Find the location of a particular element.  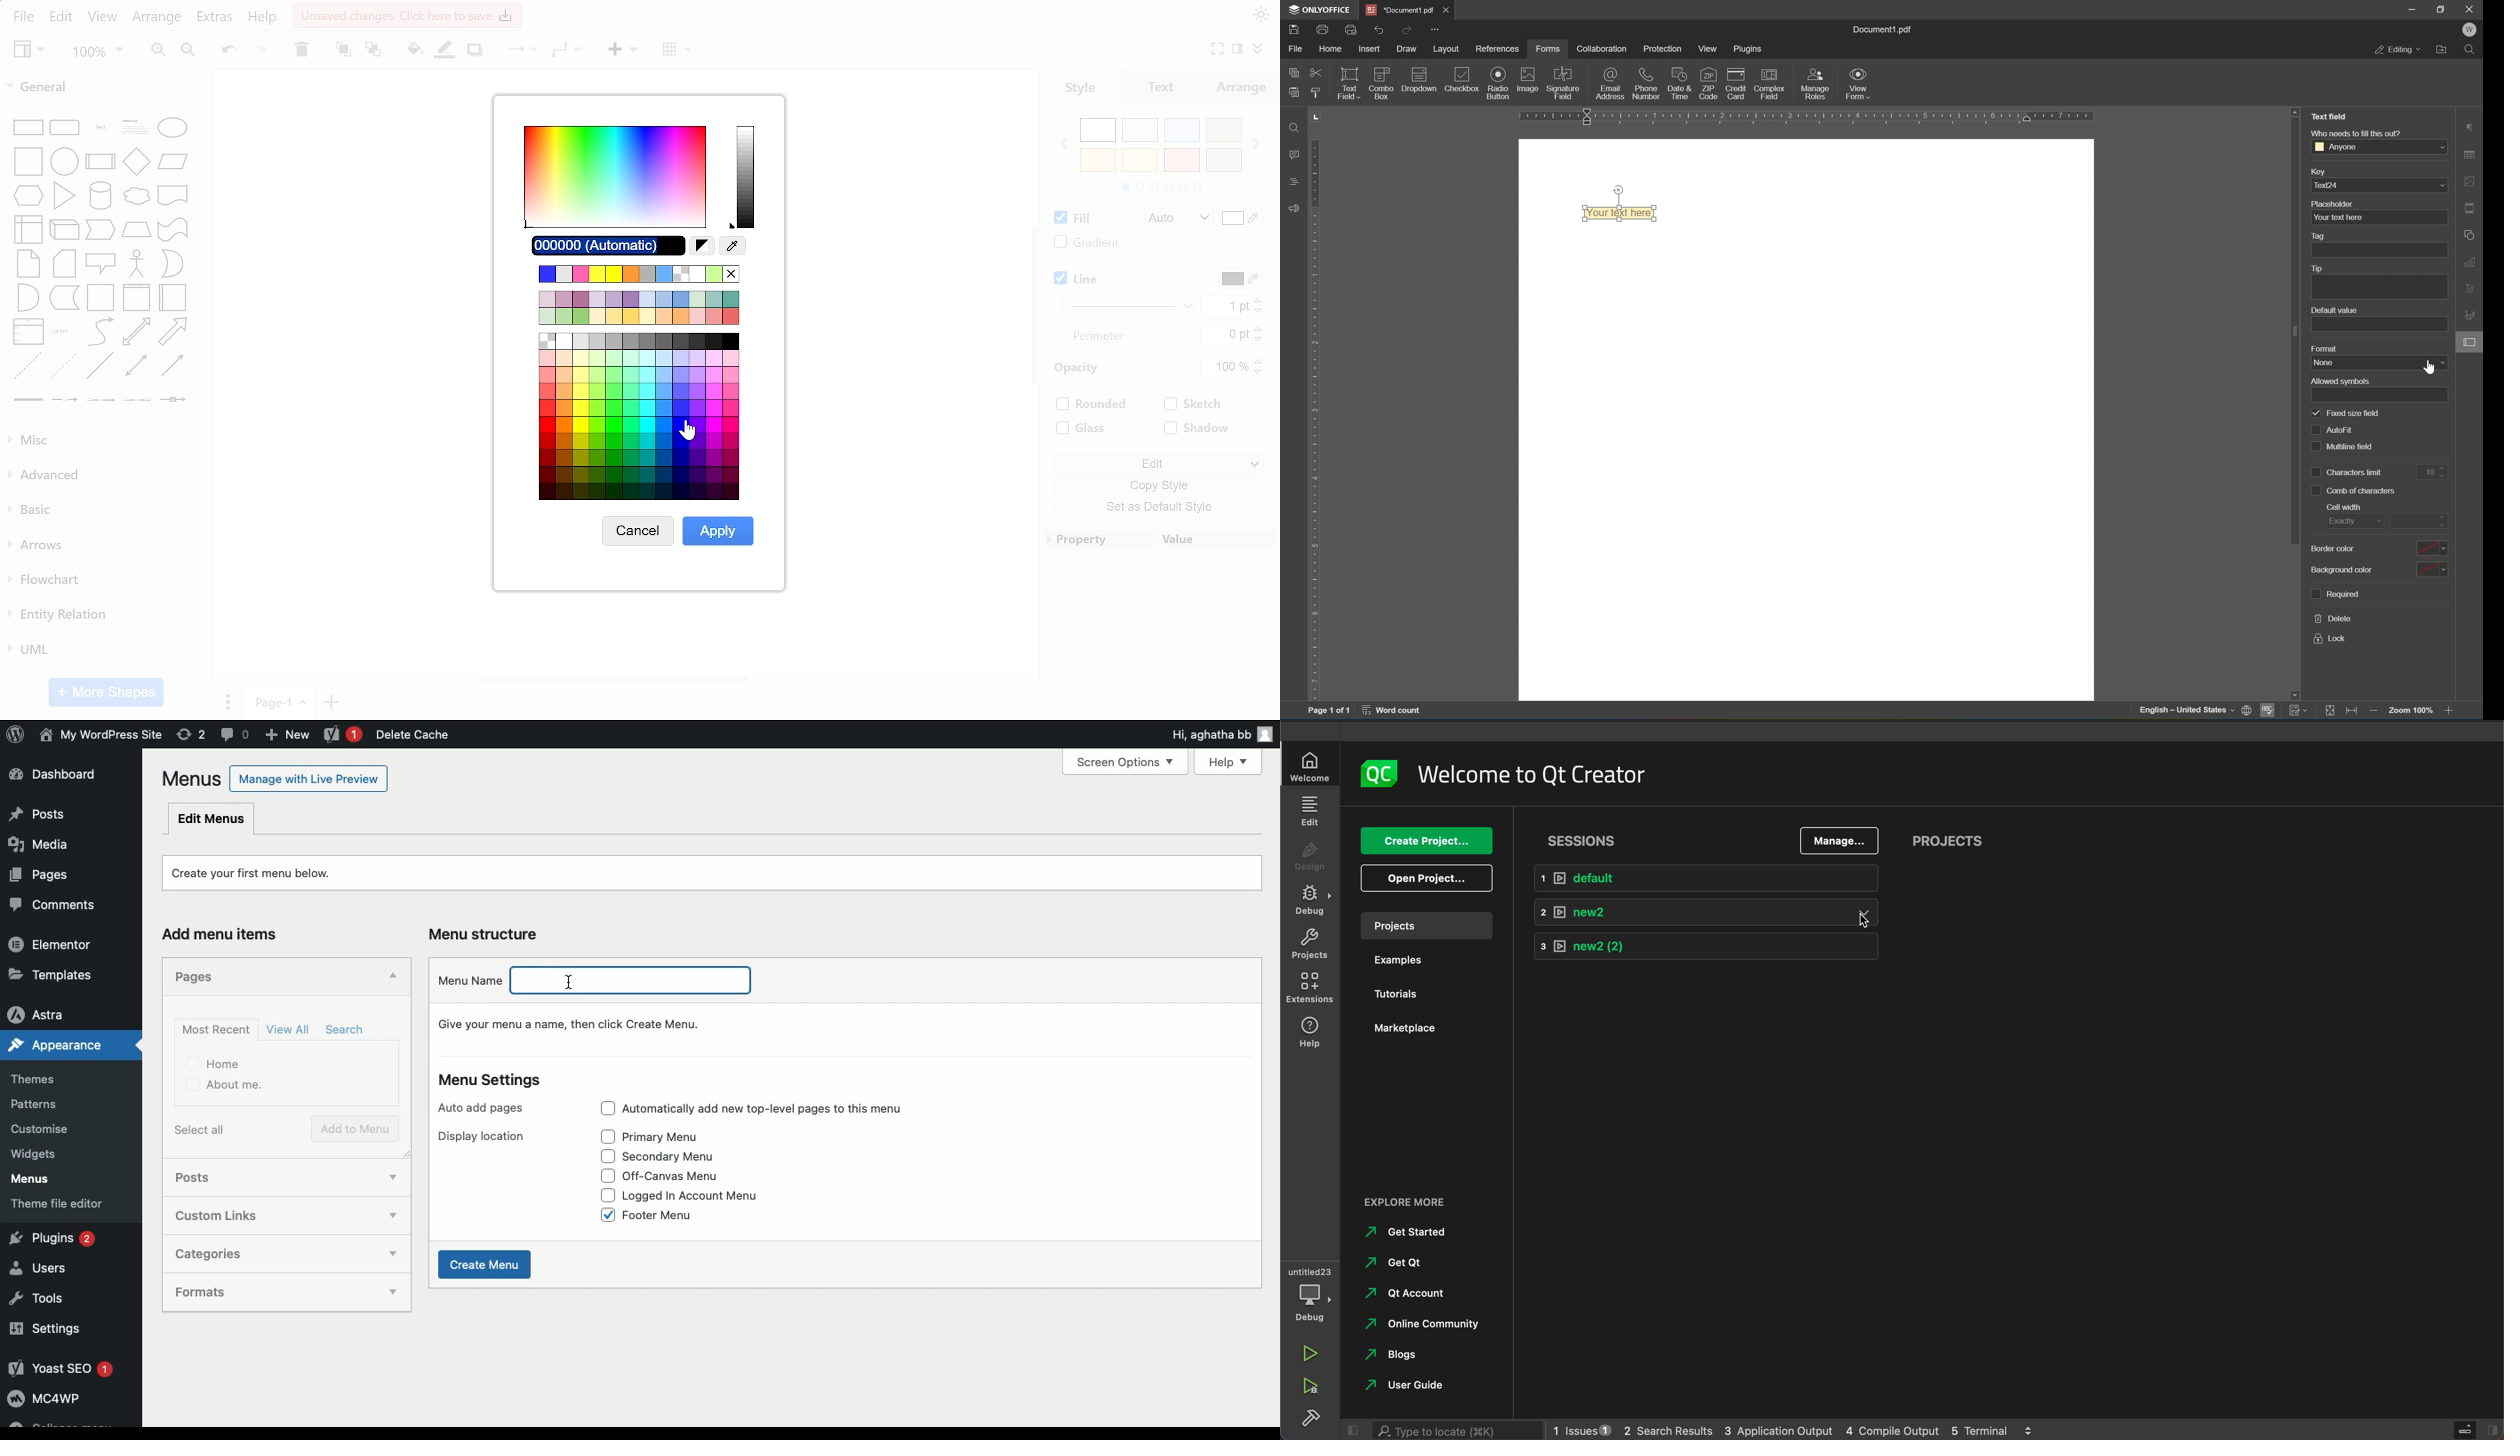

Mcawp is located at coordinates (71, 1403).